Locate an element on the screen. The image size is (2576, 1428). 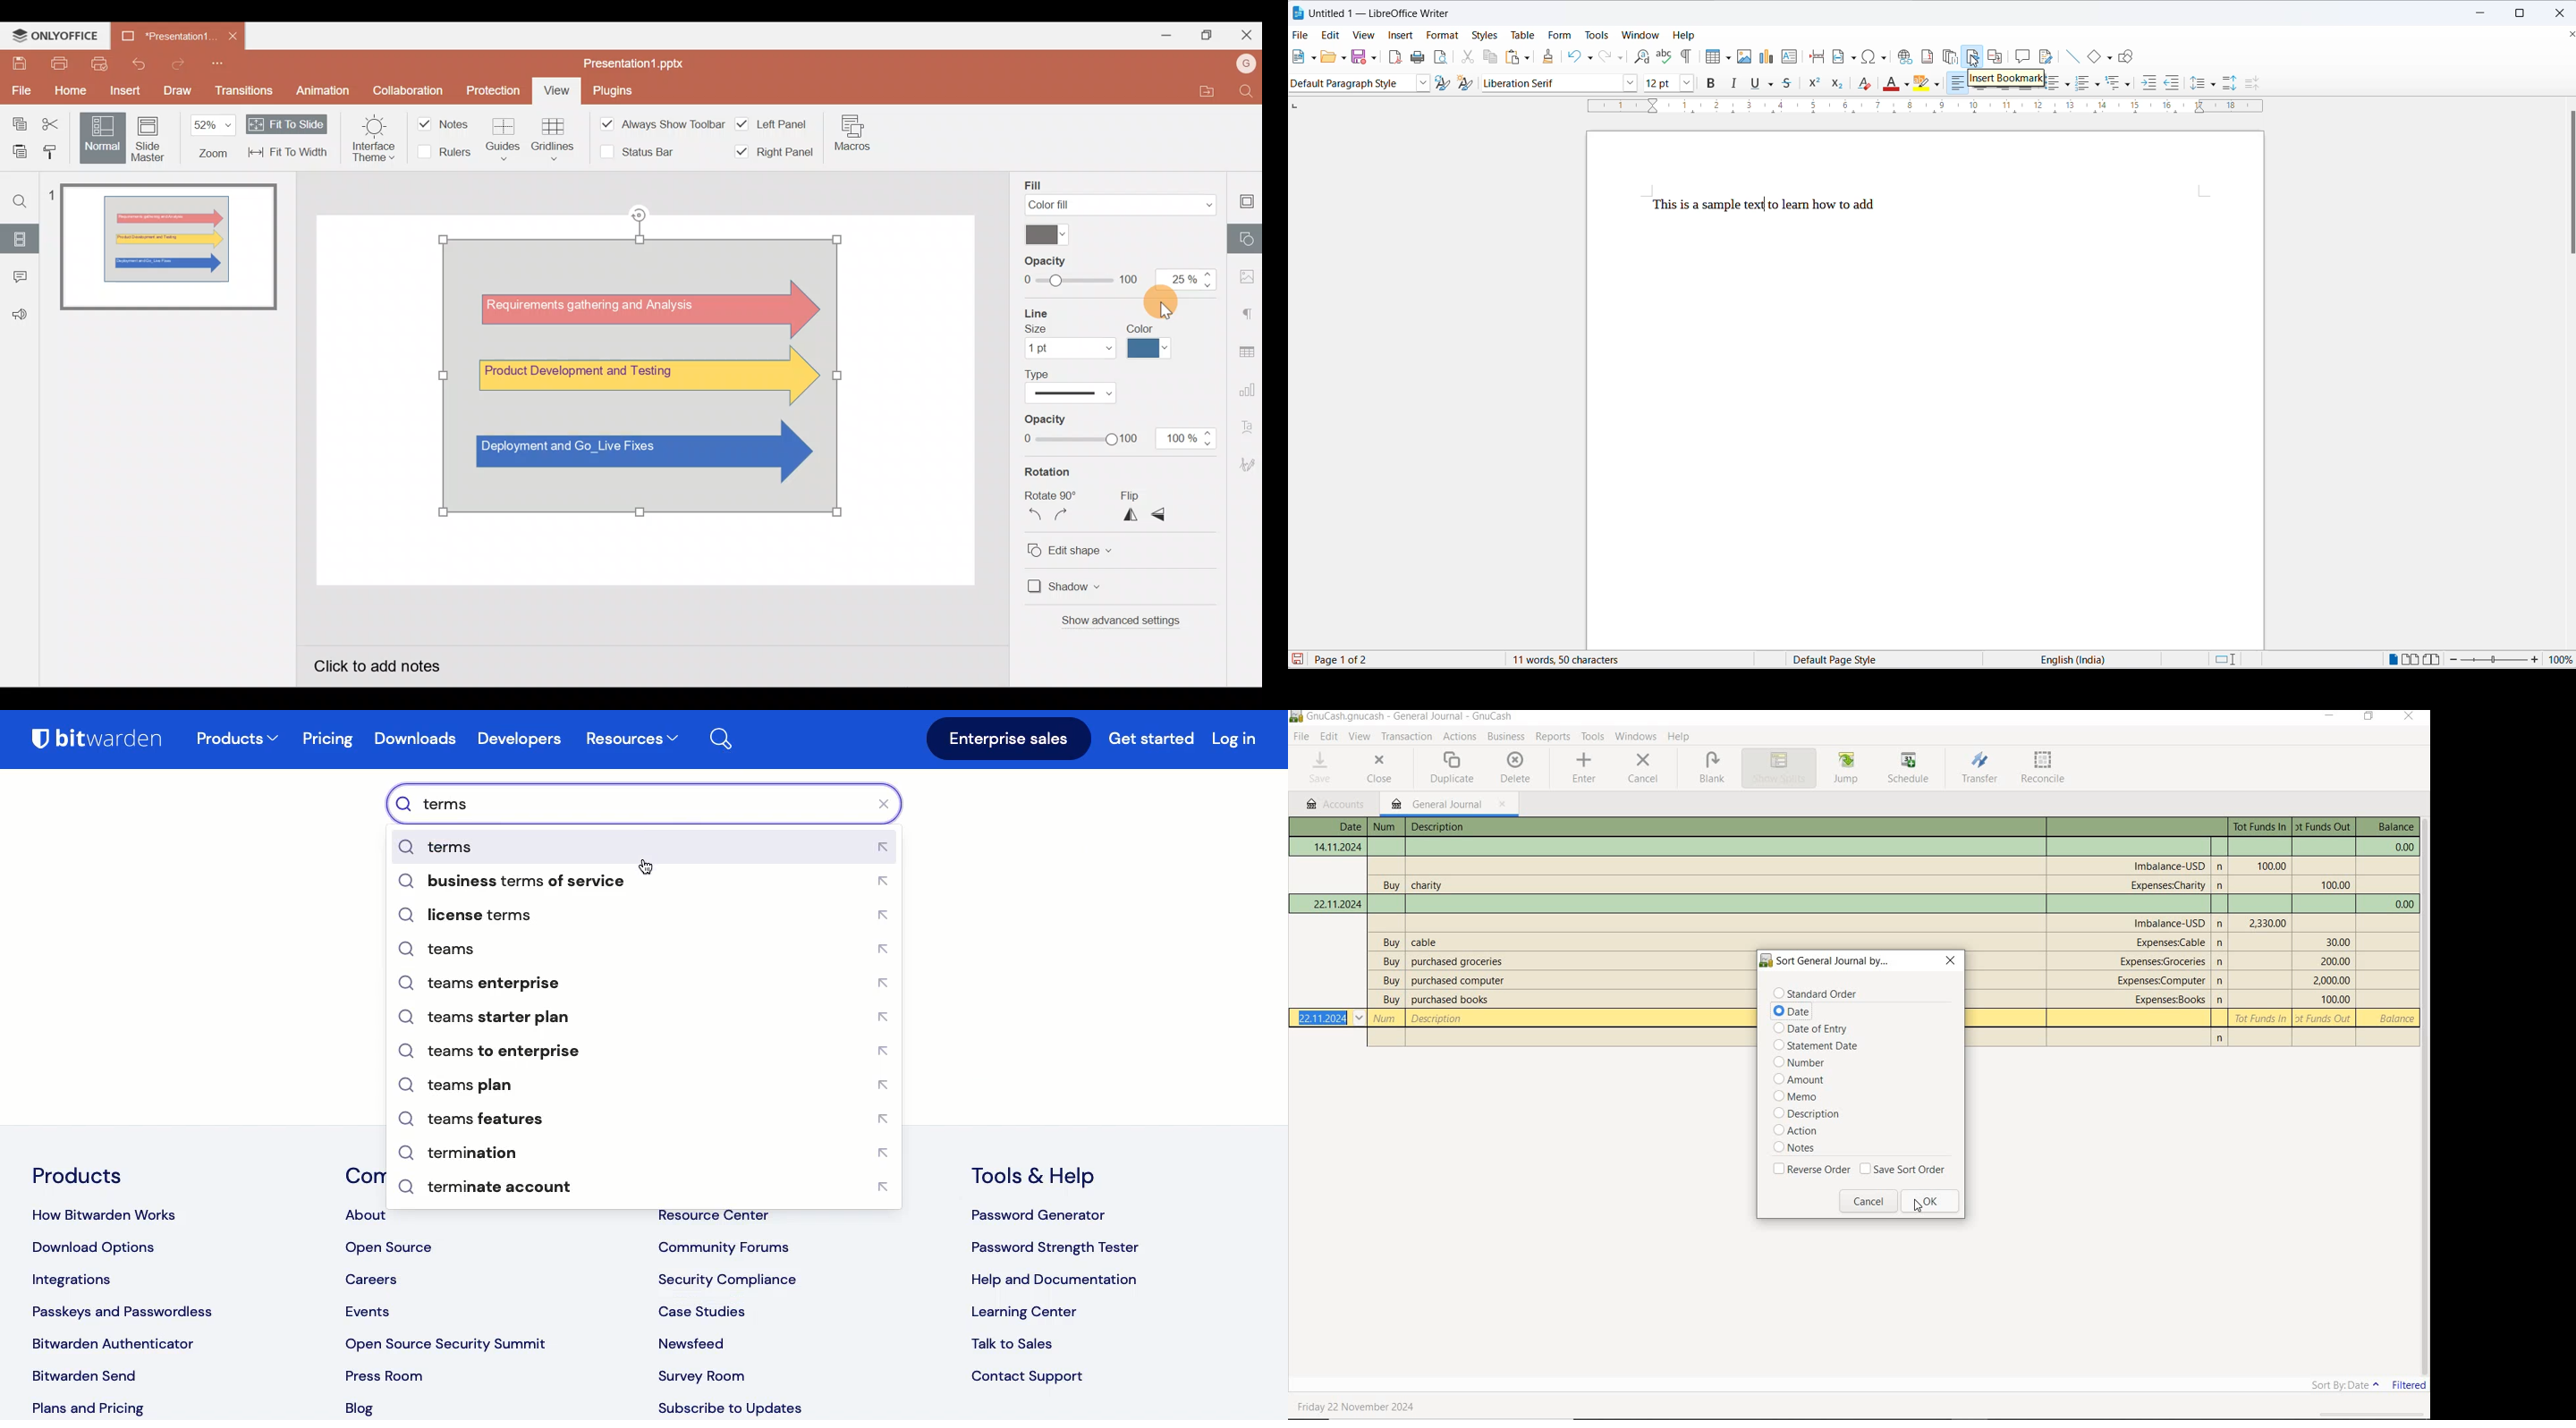
Slides is located at coordinates (20, 236).